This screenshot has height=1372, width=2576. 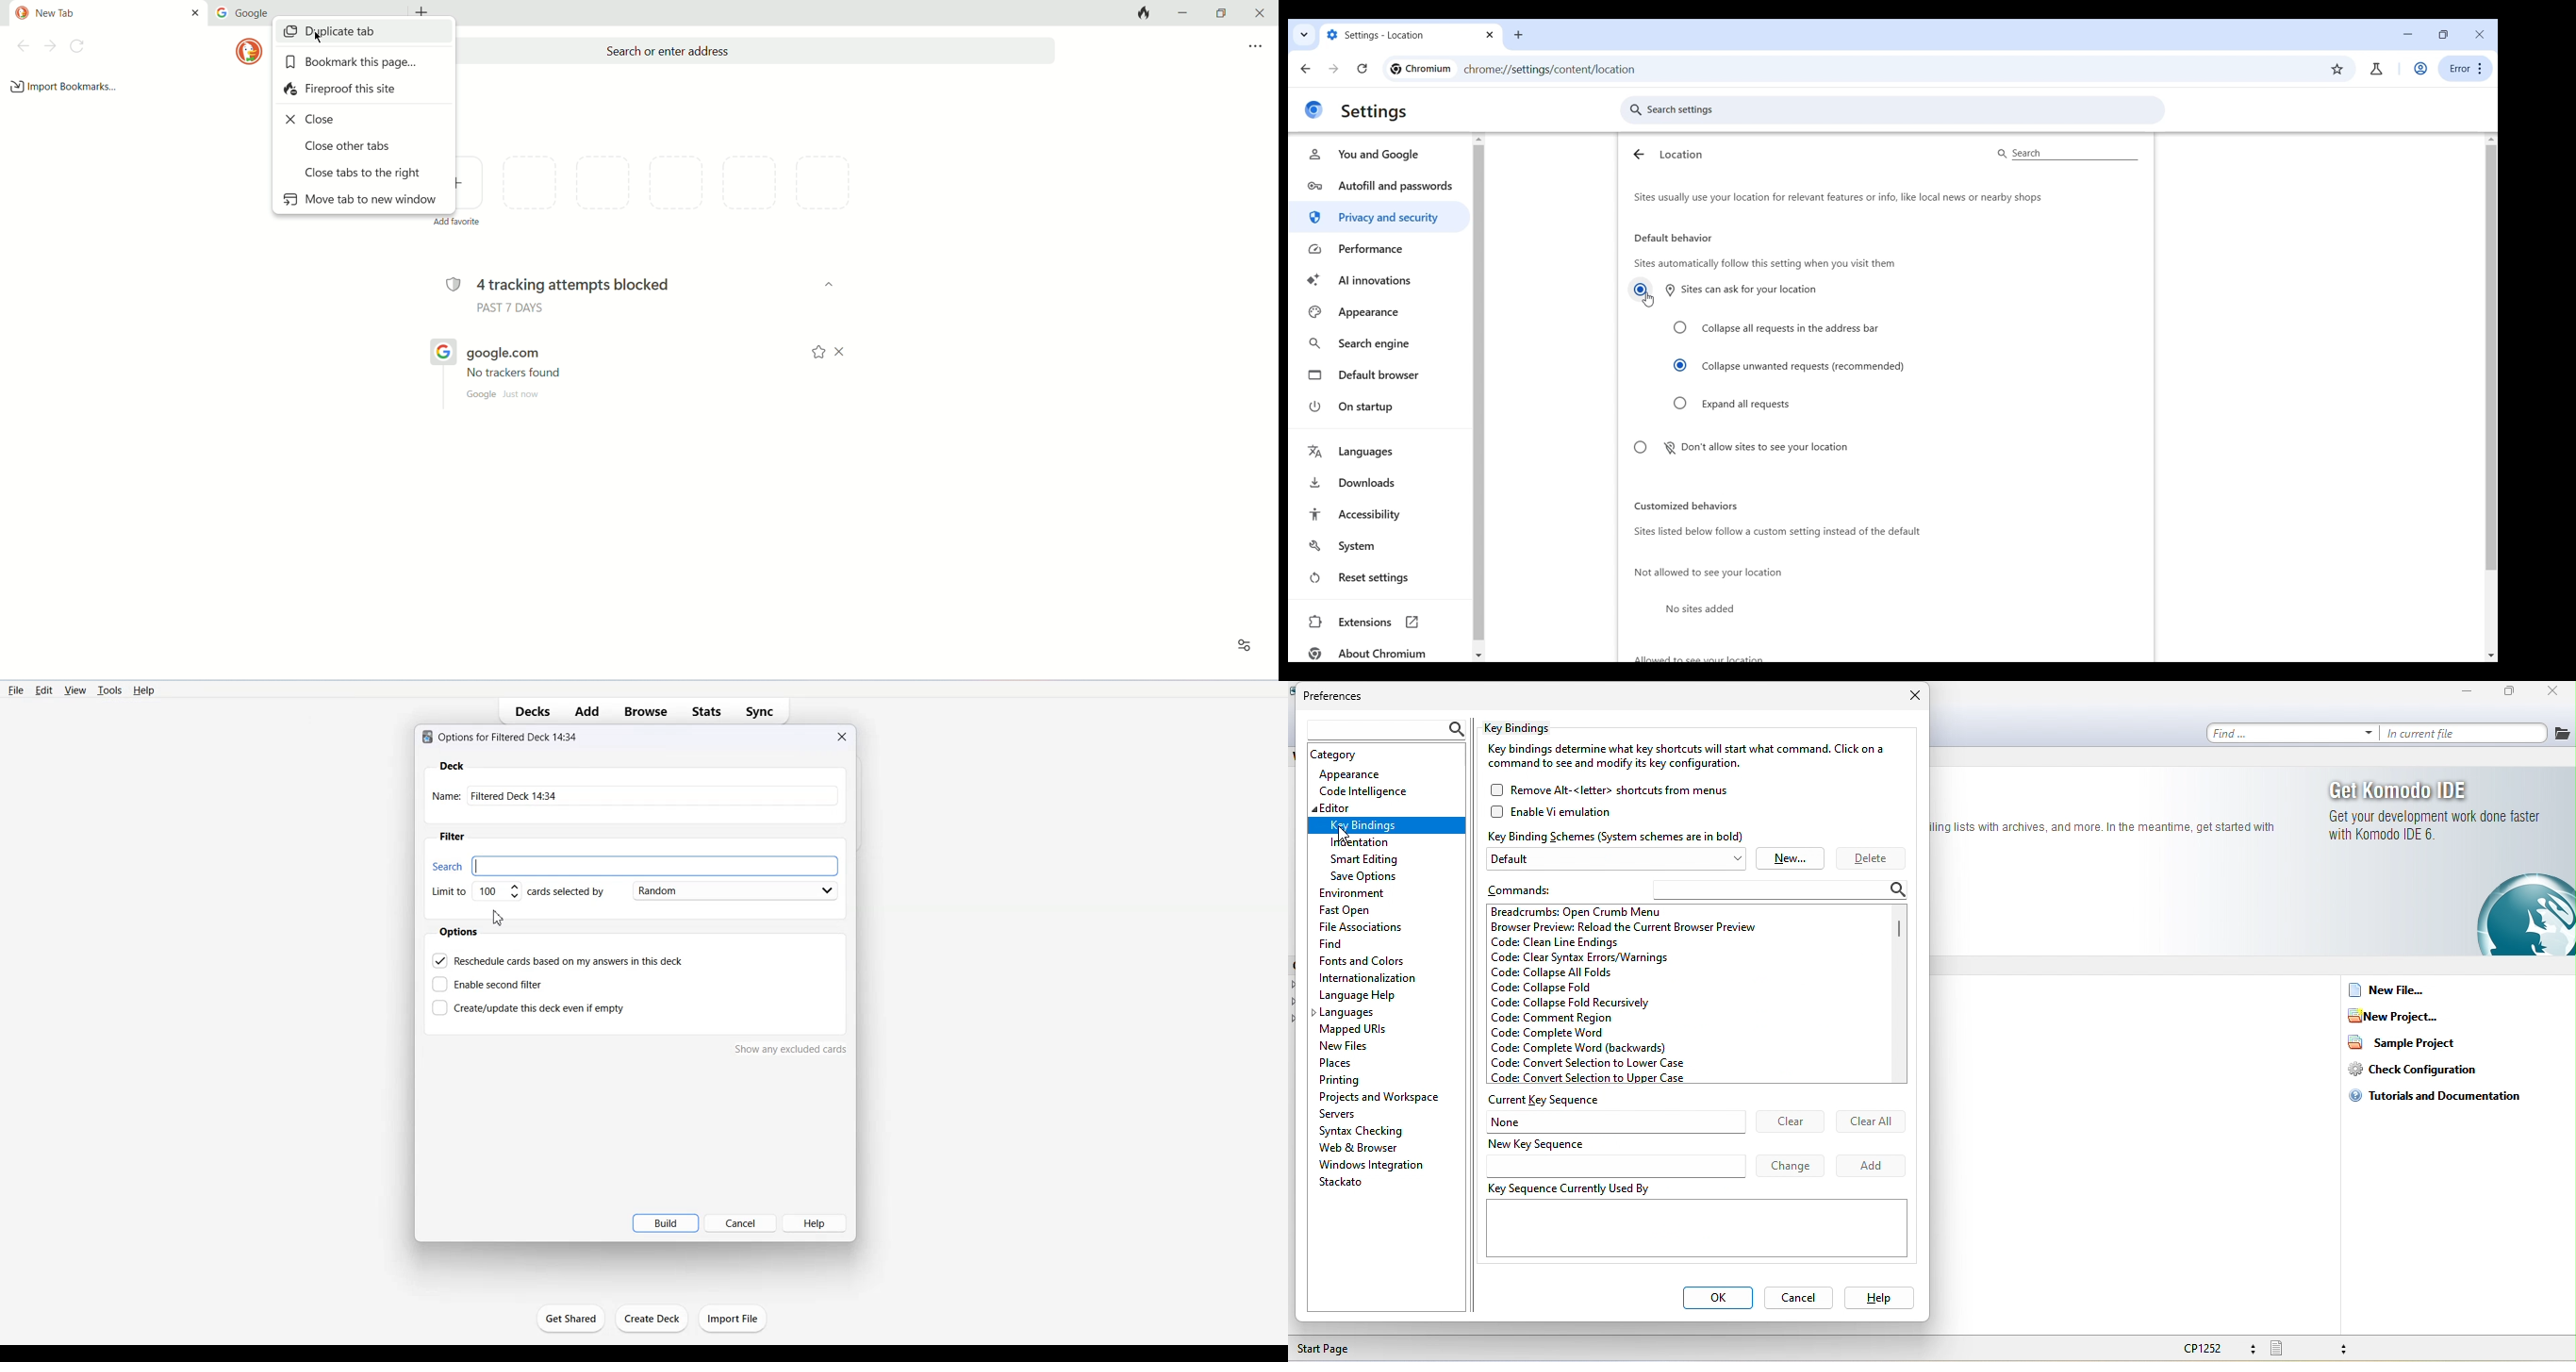 I want to click on chrome logo, so click(x=1313, y=110).